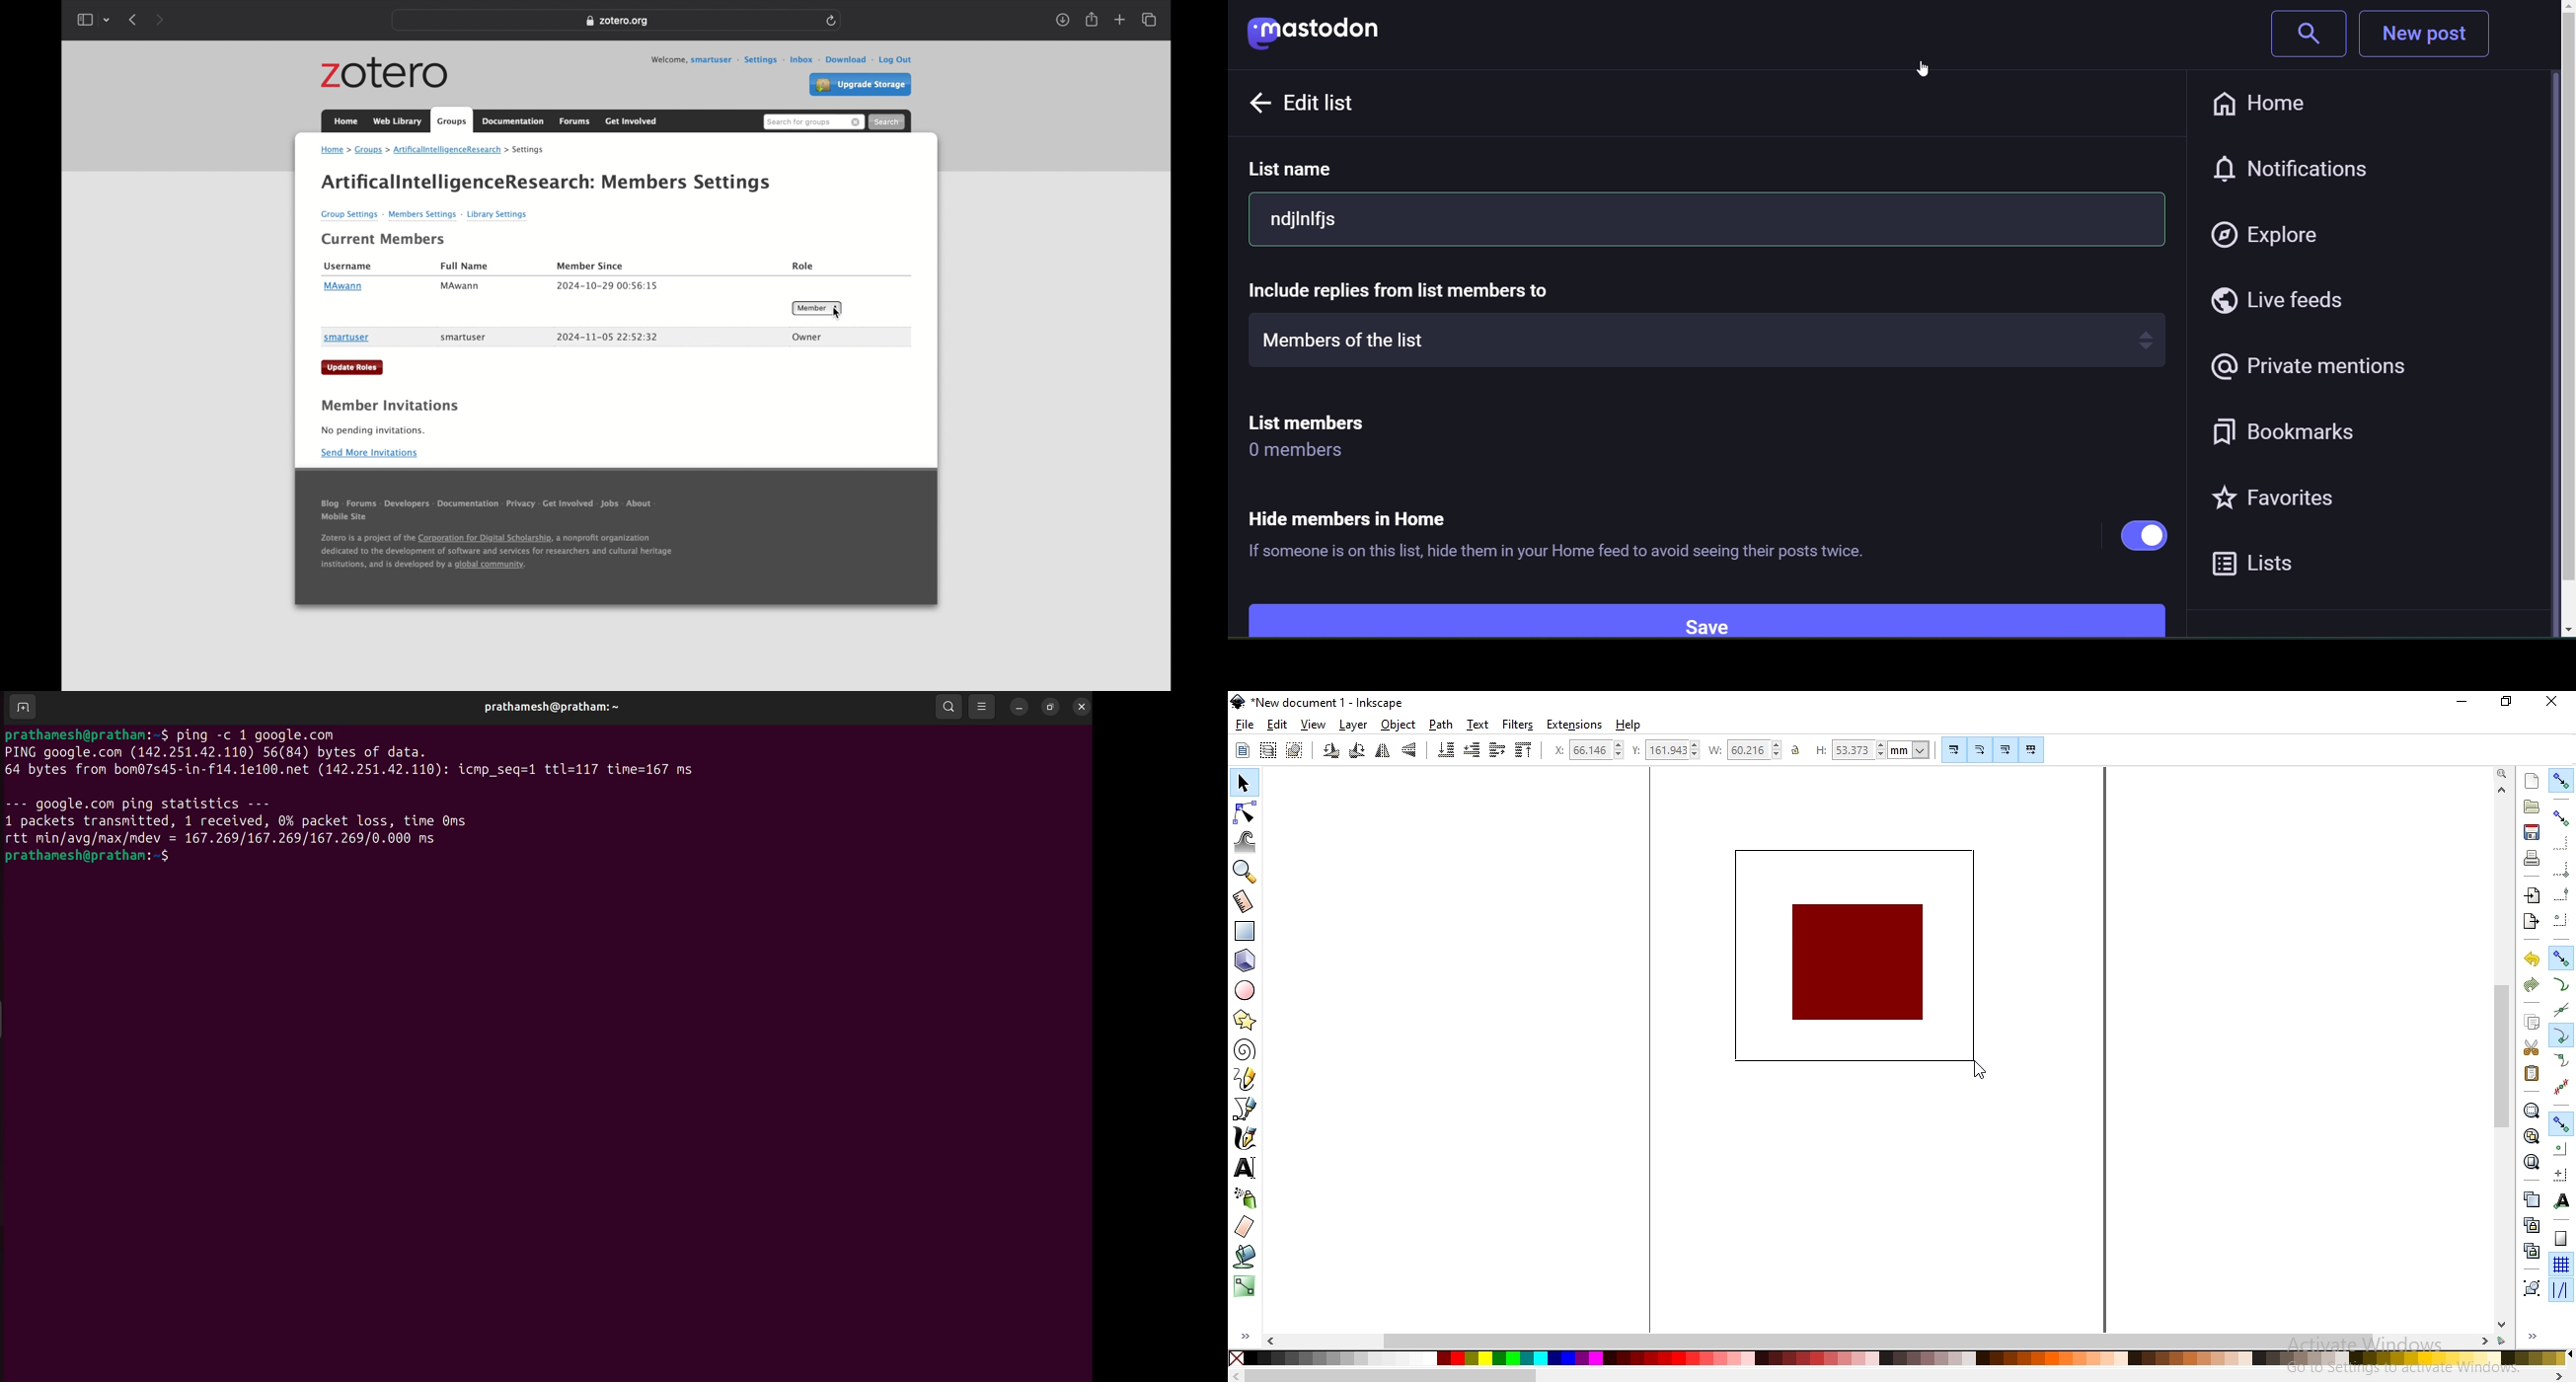  I want to click on snap nodes, paths and handles, so click(2560, 1124).